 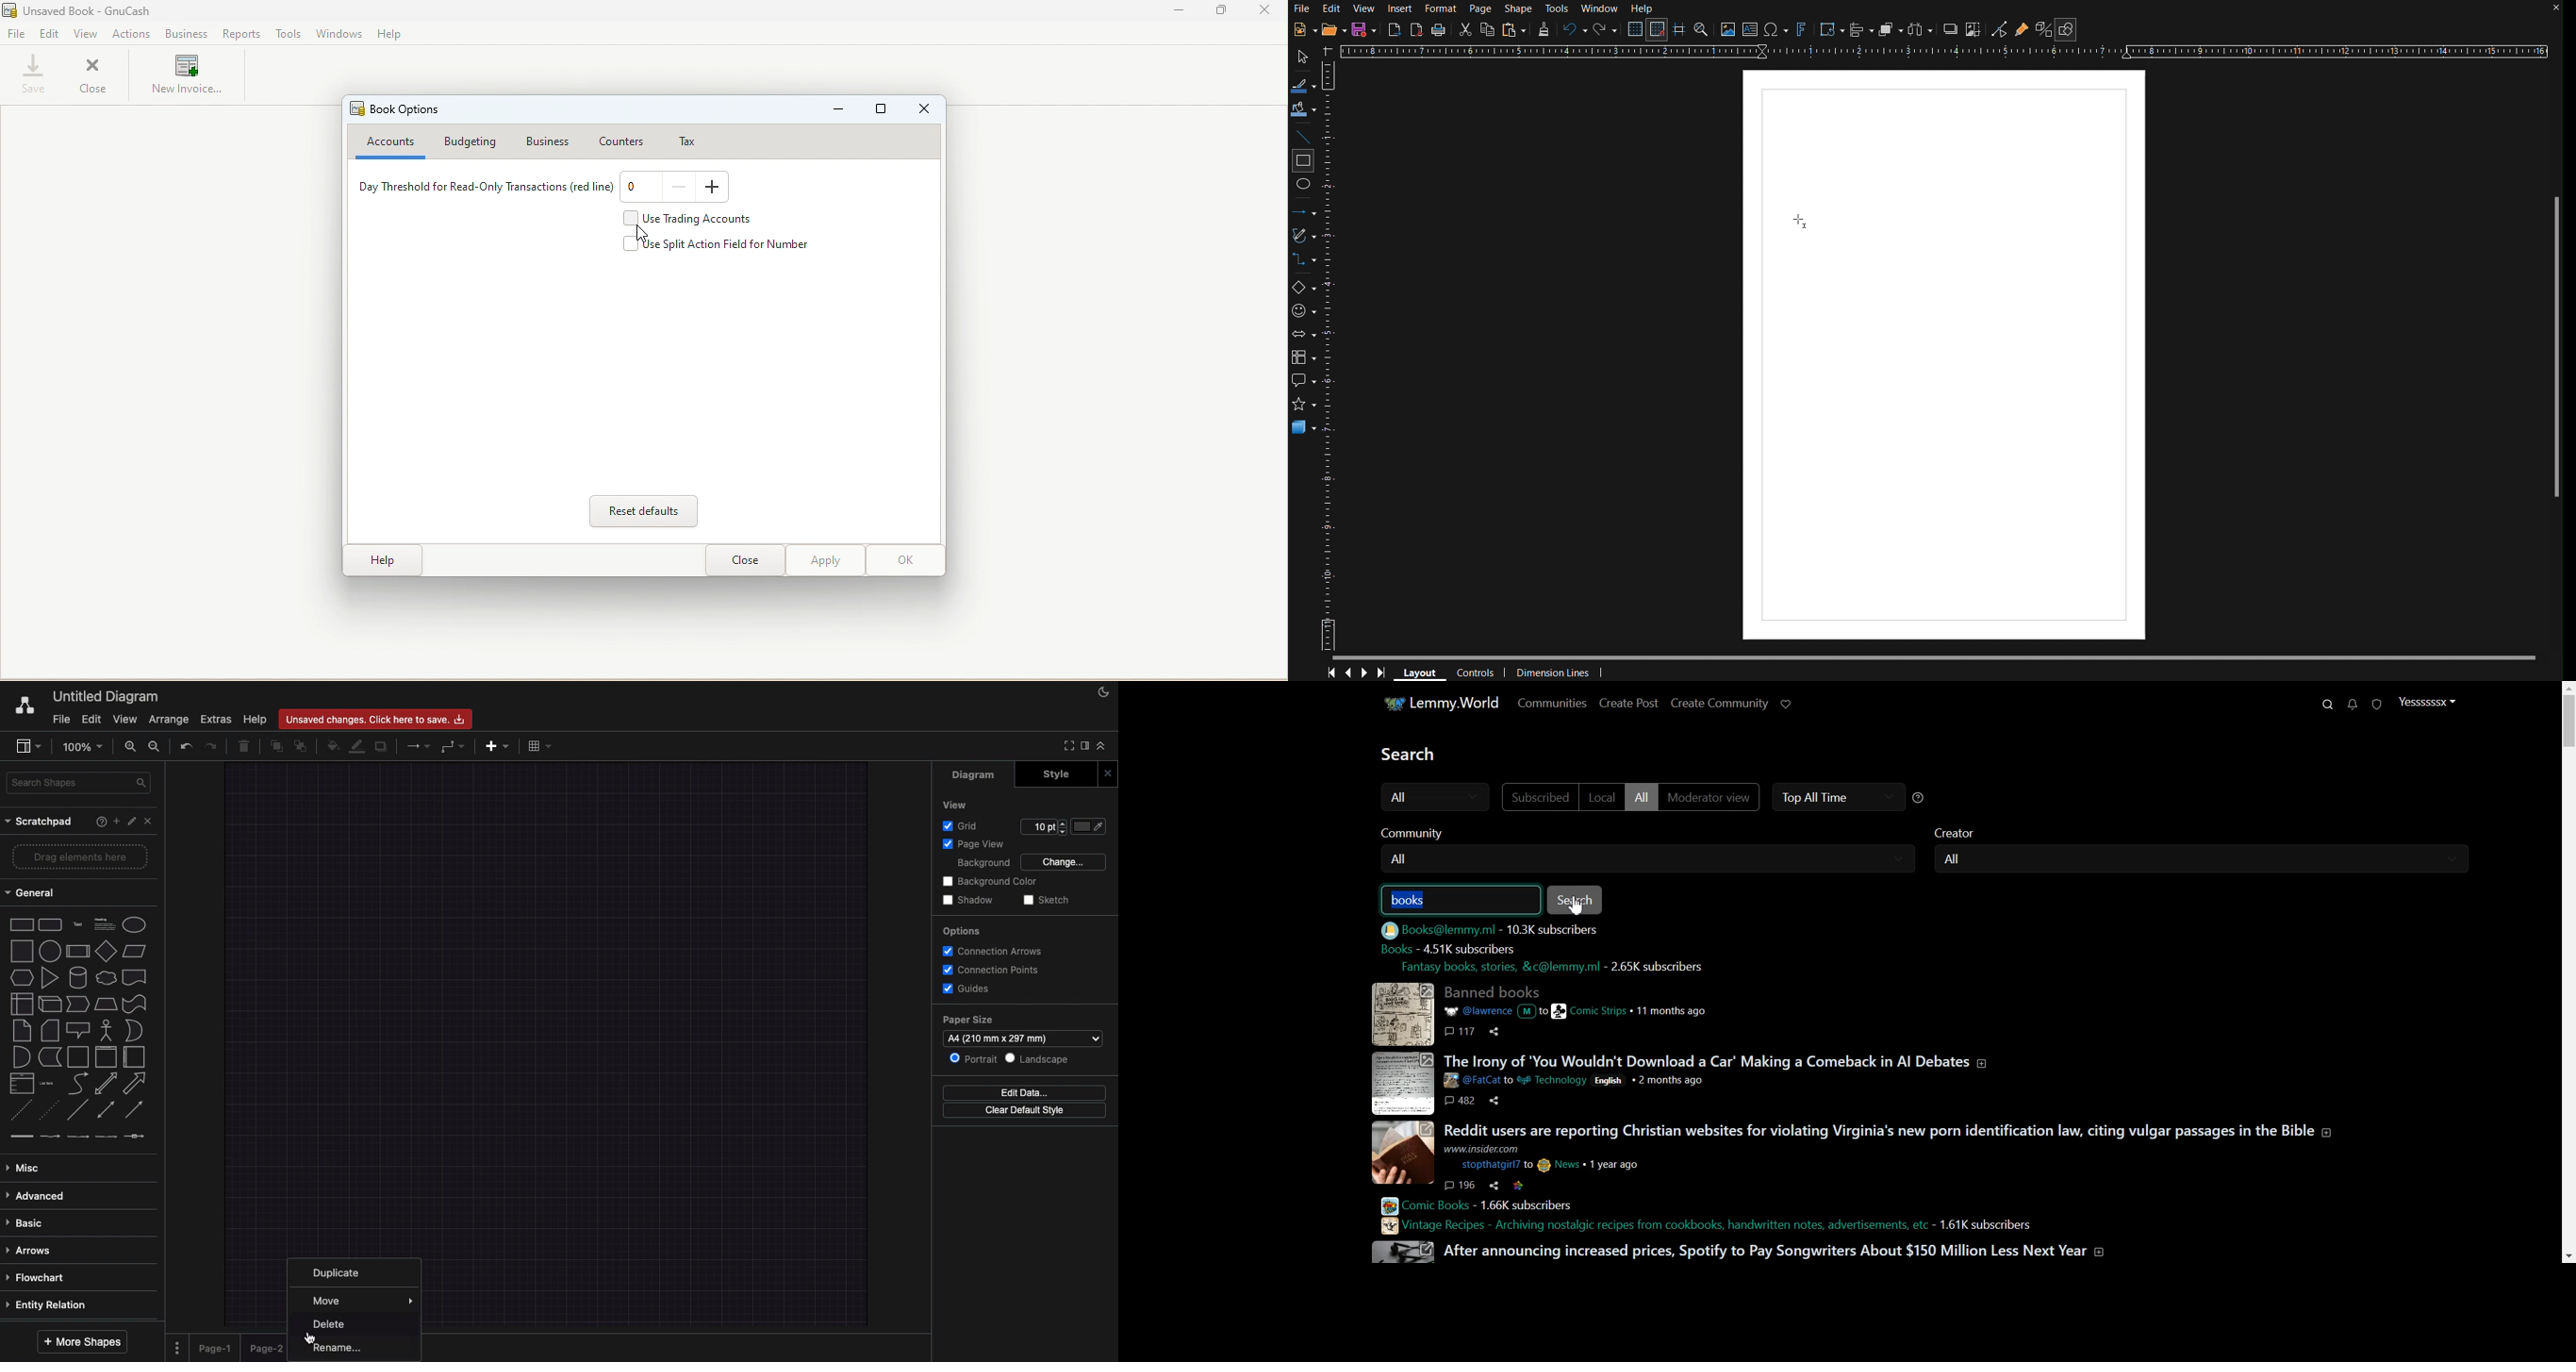 I want to click on Untitled diagram, so click(x=105, y=694).